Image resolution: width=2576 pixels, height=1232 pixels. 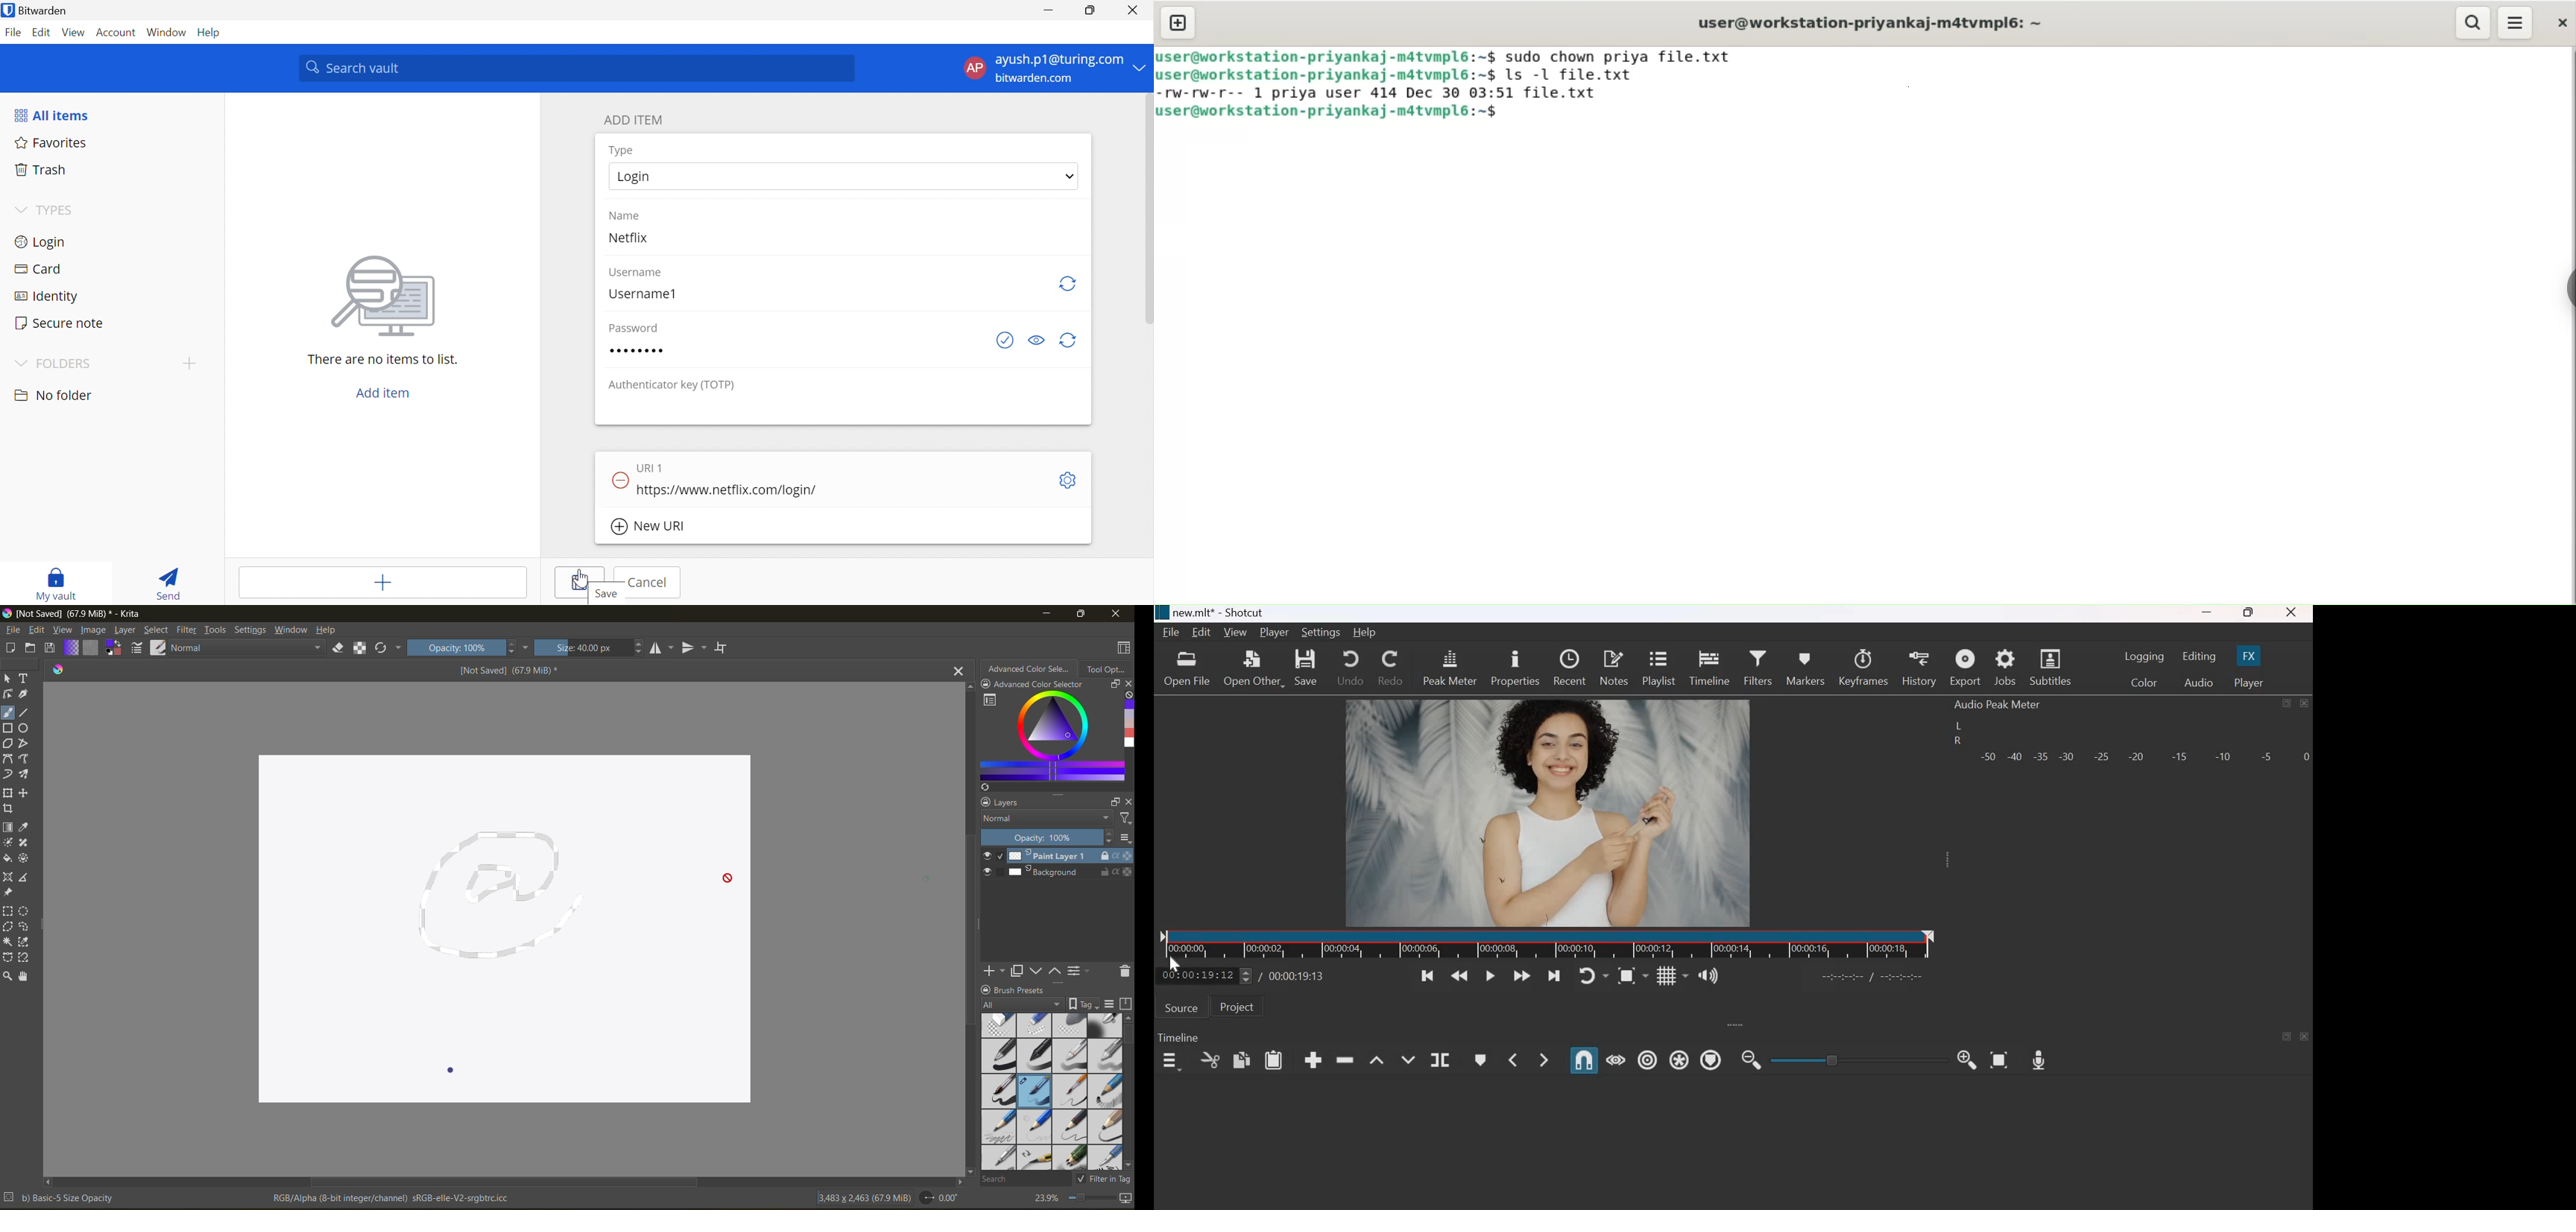 What do you see at coordinates (999, 1056) in the screenshot?
I see `black pen` at bounding box center [999, 1056].